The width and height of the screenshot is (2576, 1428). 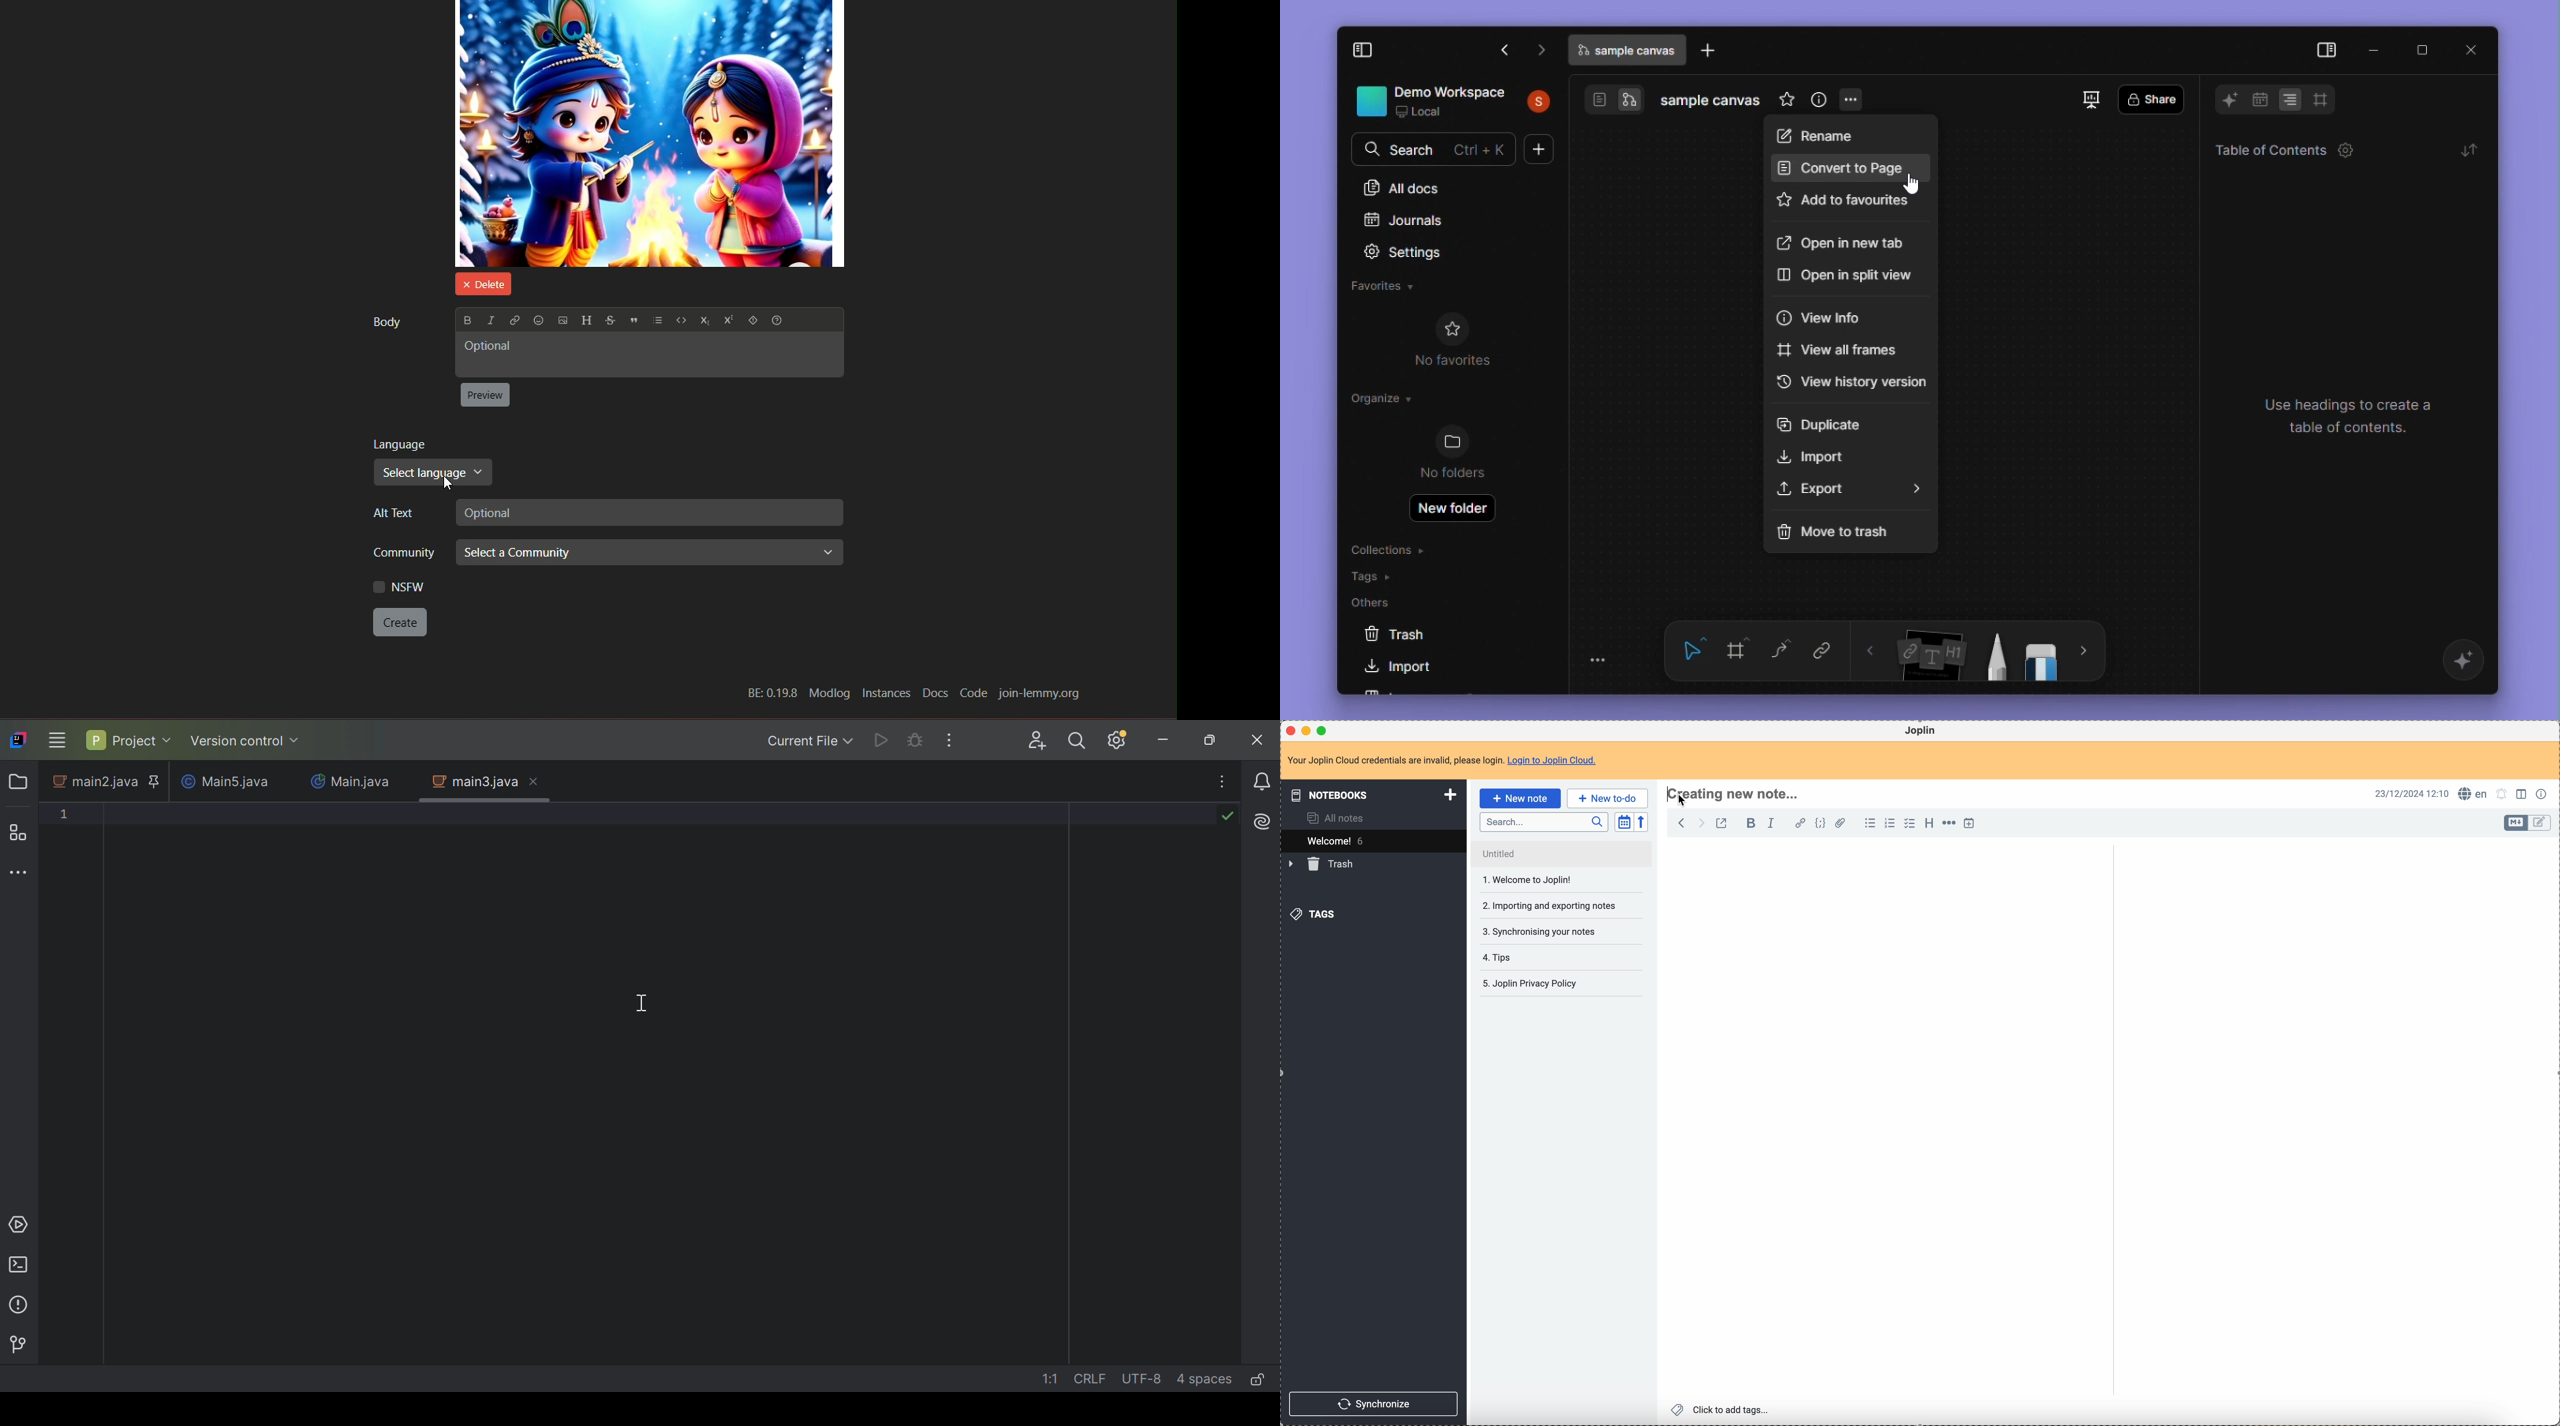 I want to click on Optional, so click(x=648, y=512).